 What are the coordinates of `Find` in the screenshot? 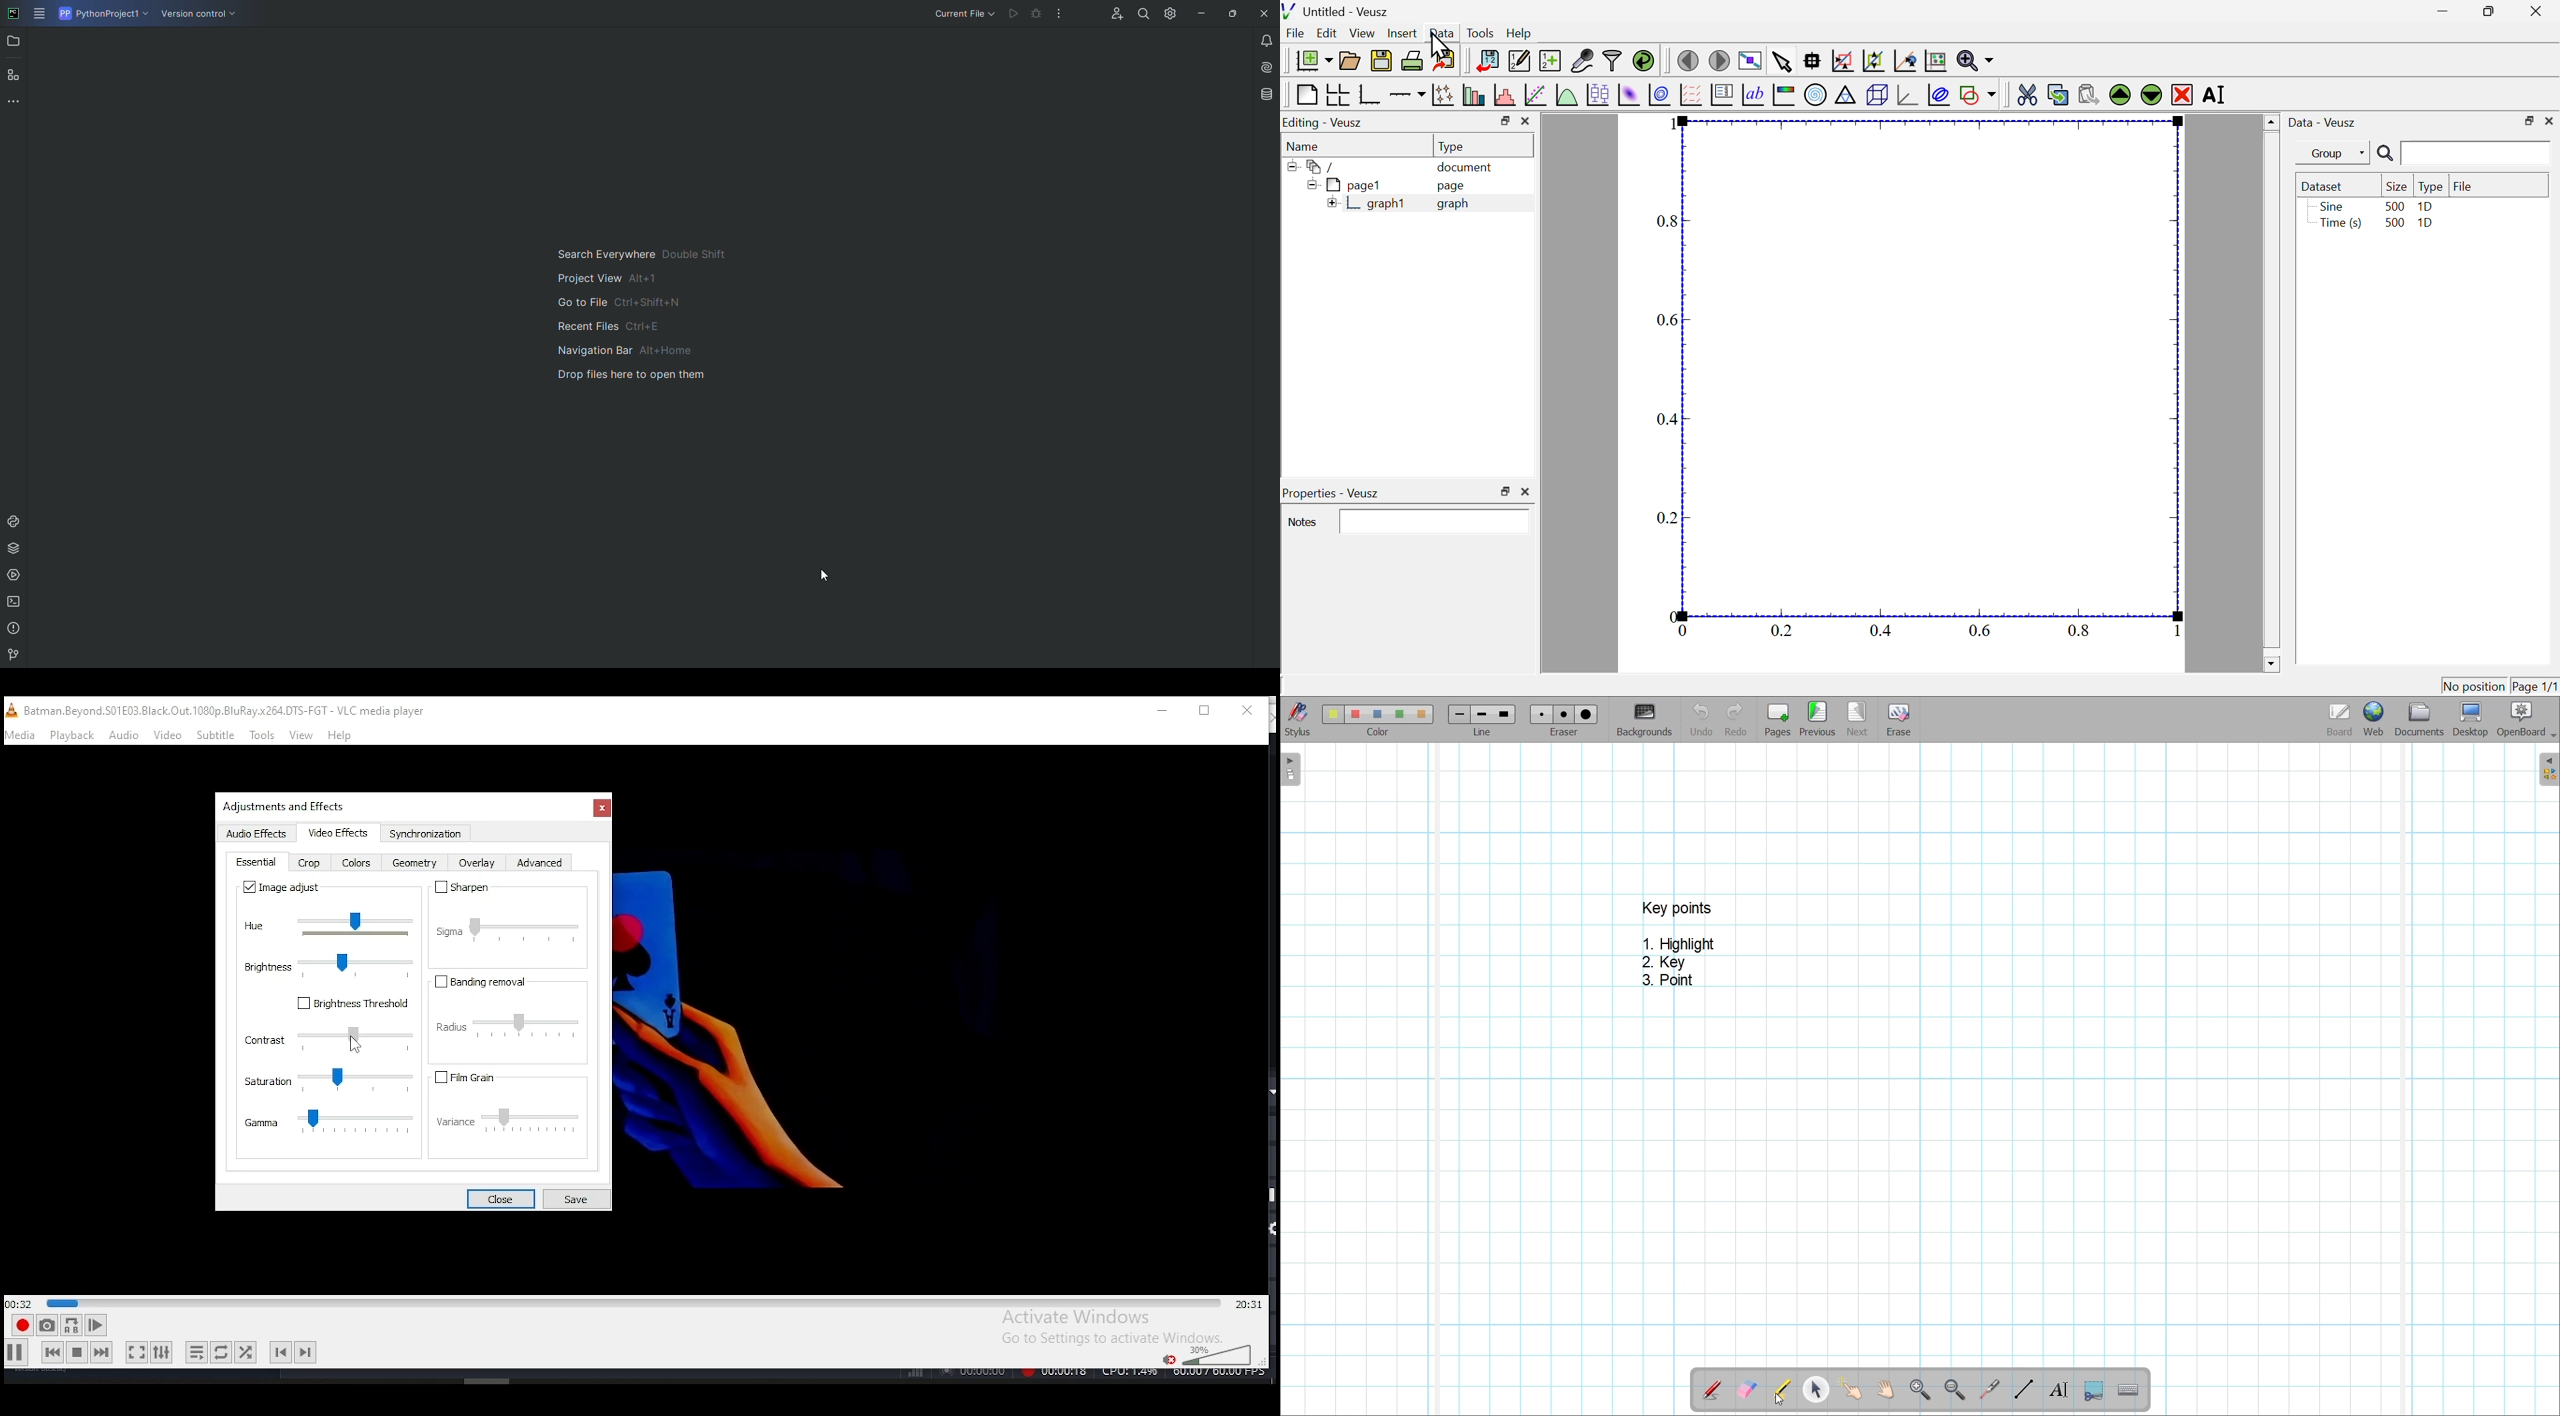 It's located at (1143, 13).